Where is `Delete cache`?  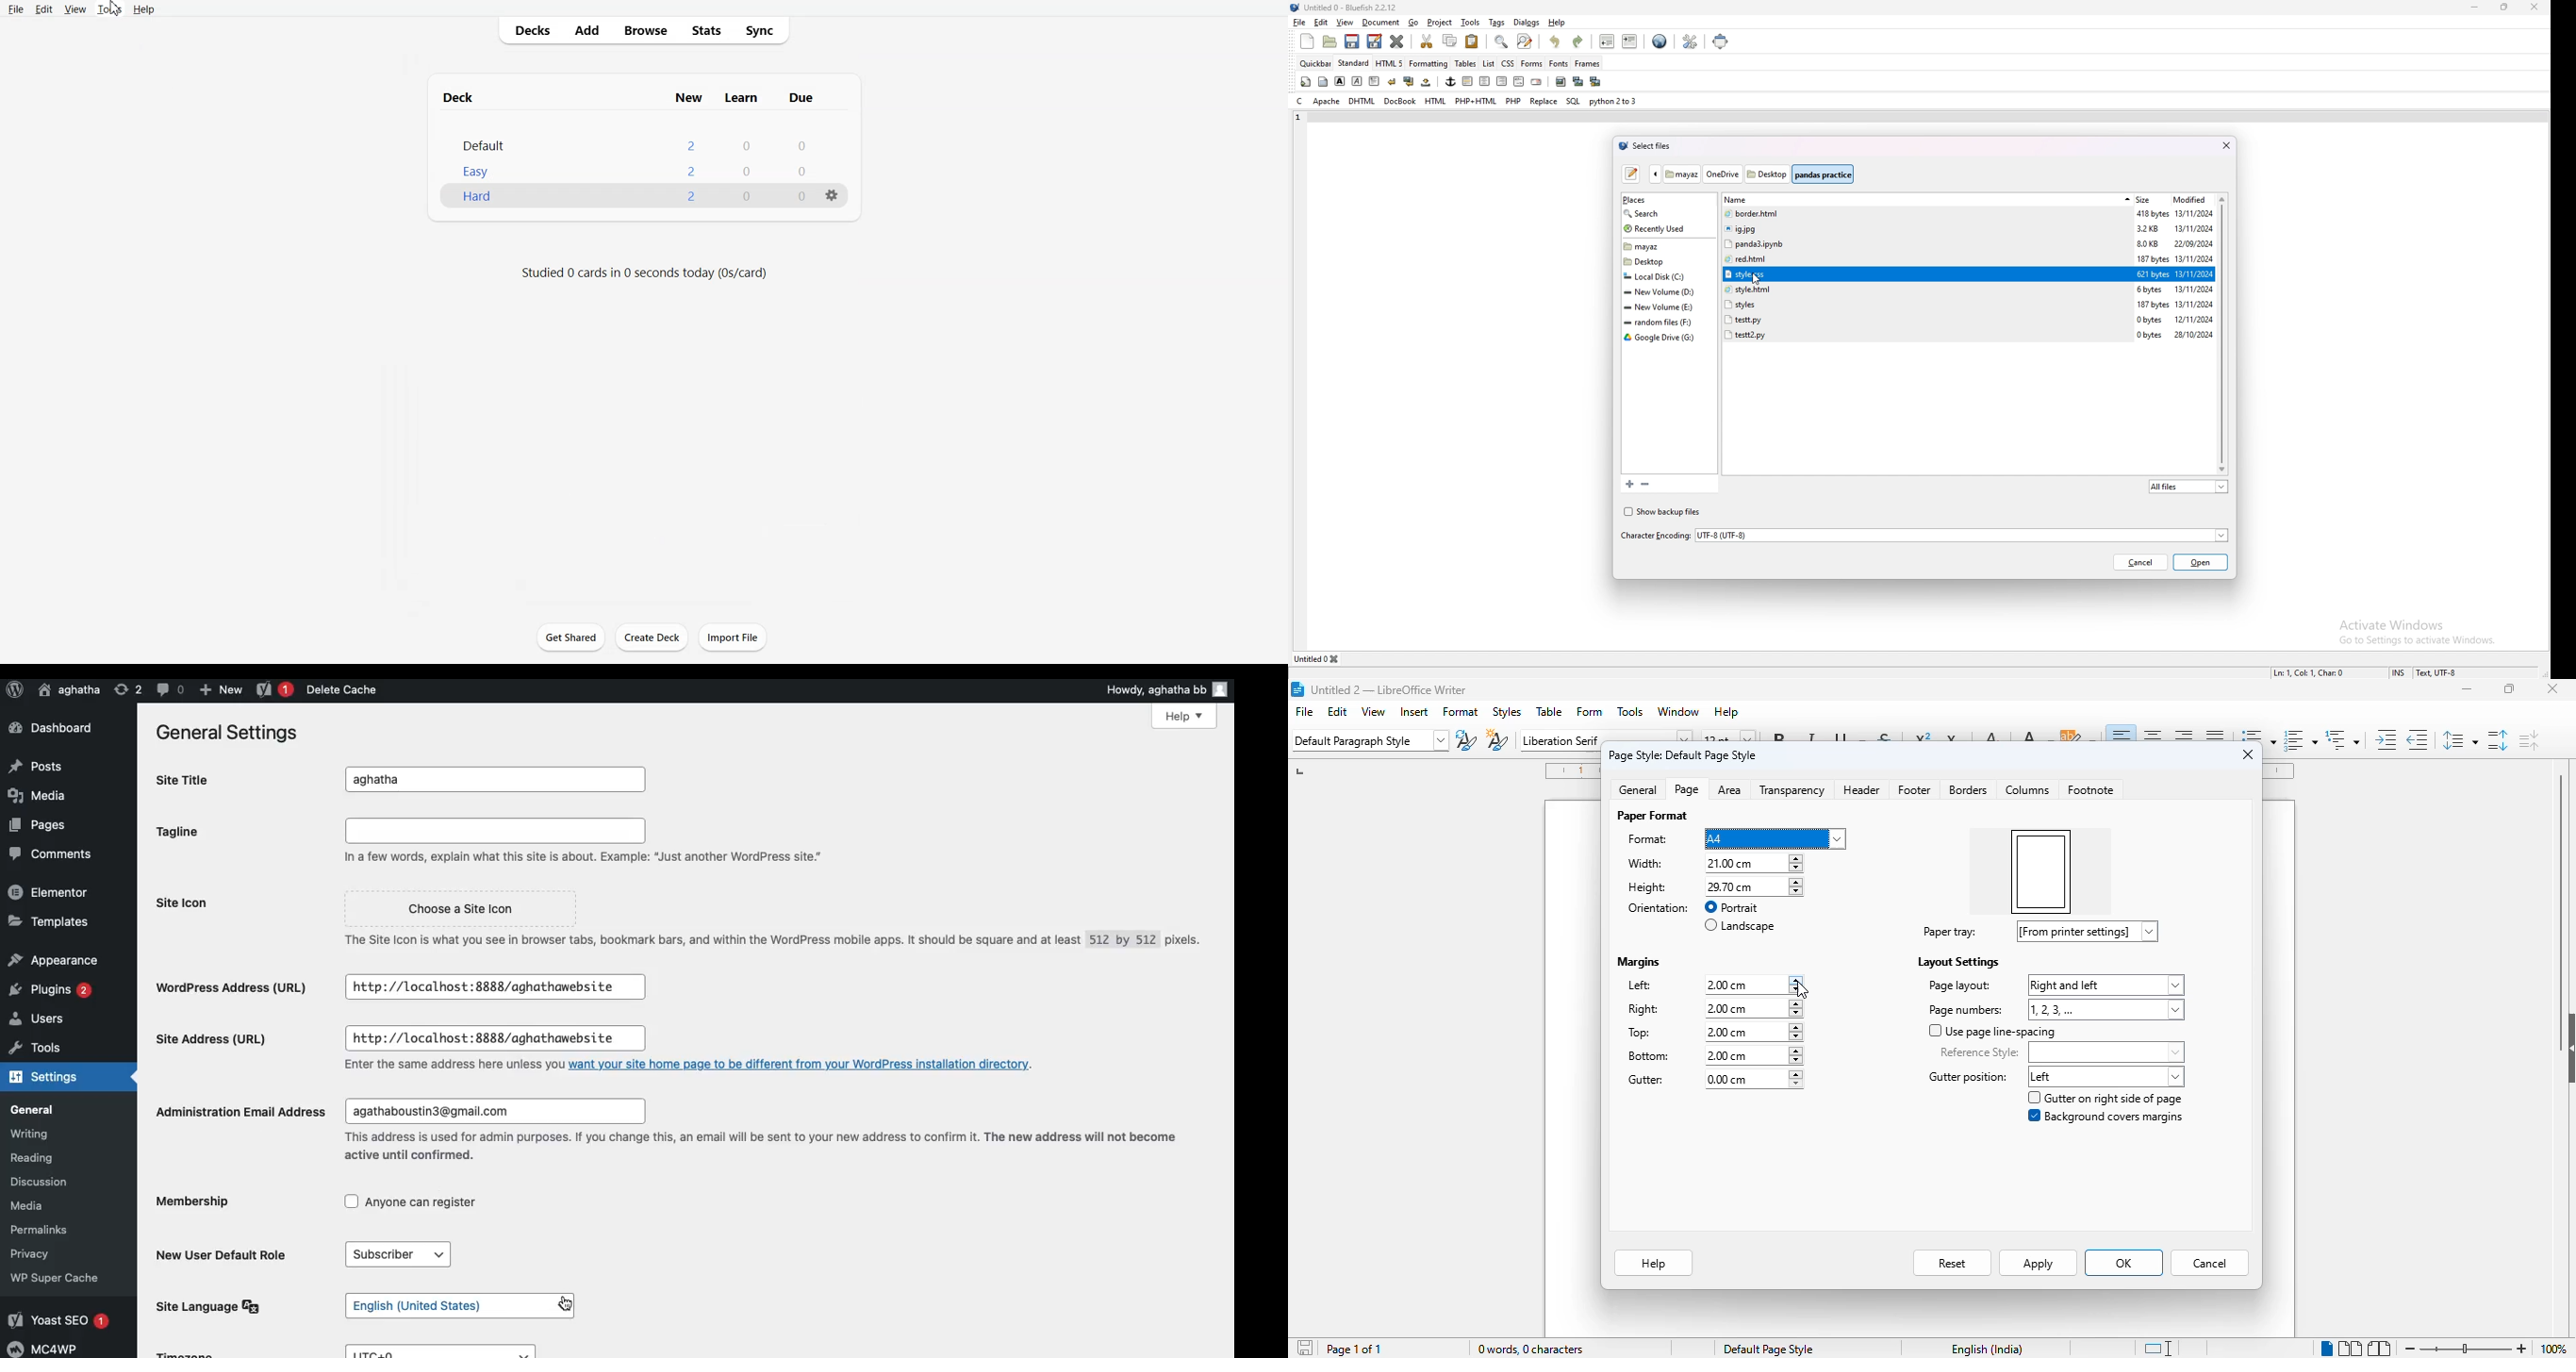
Delete cache is located at coordinates (339, 689).